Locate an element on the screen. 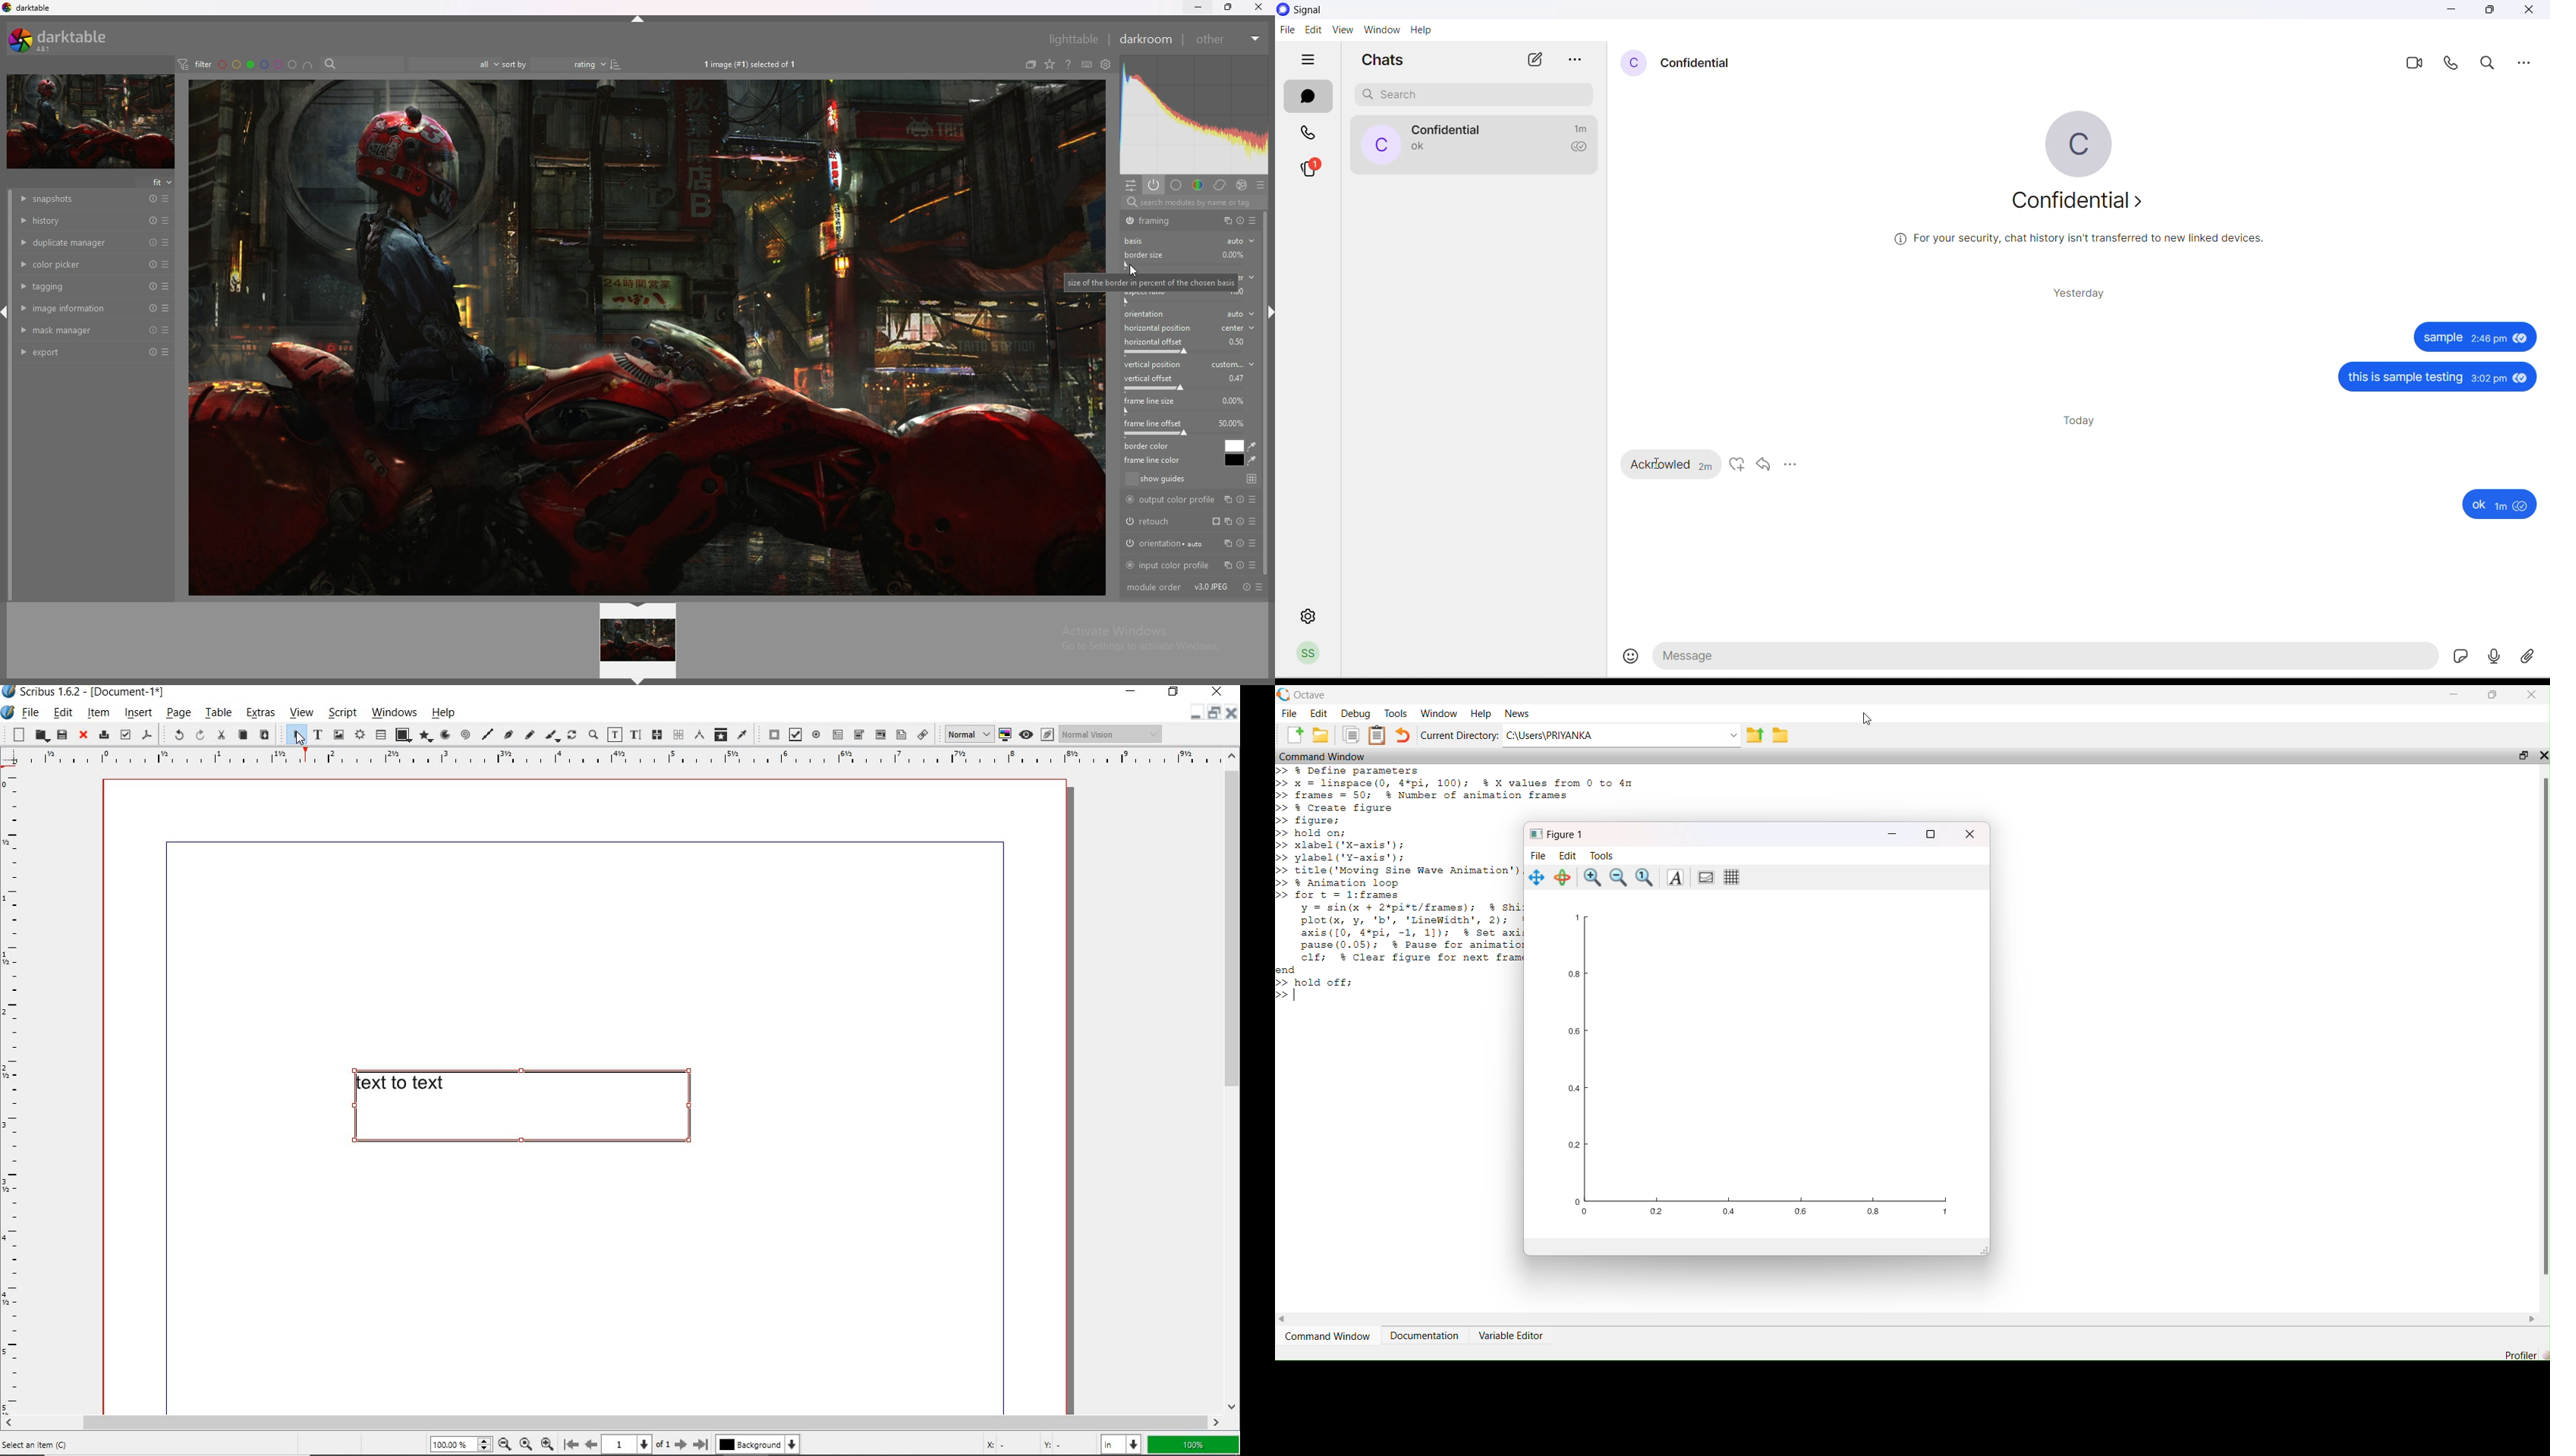  frame line size bar is located at coordinates (1183, 412).